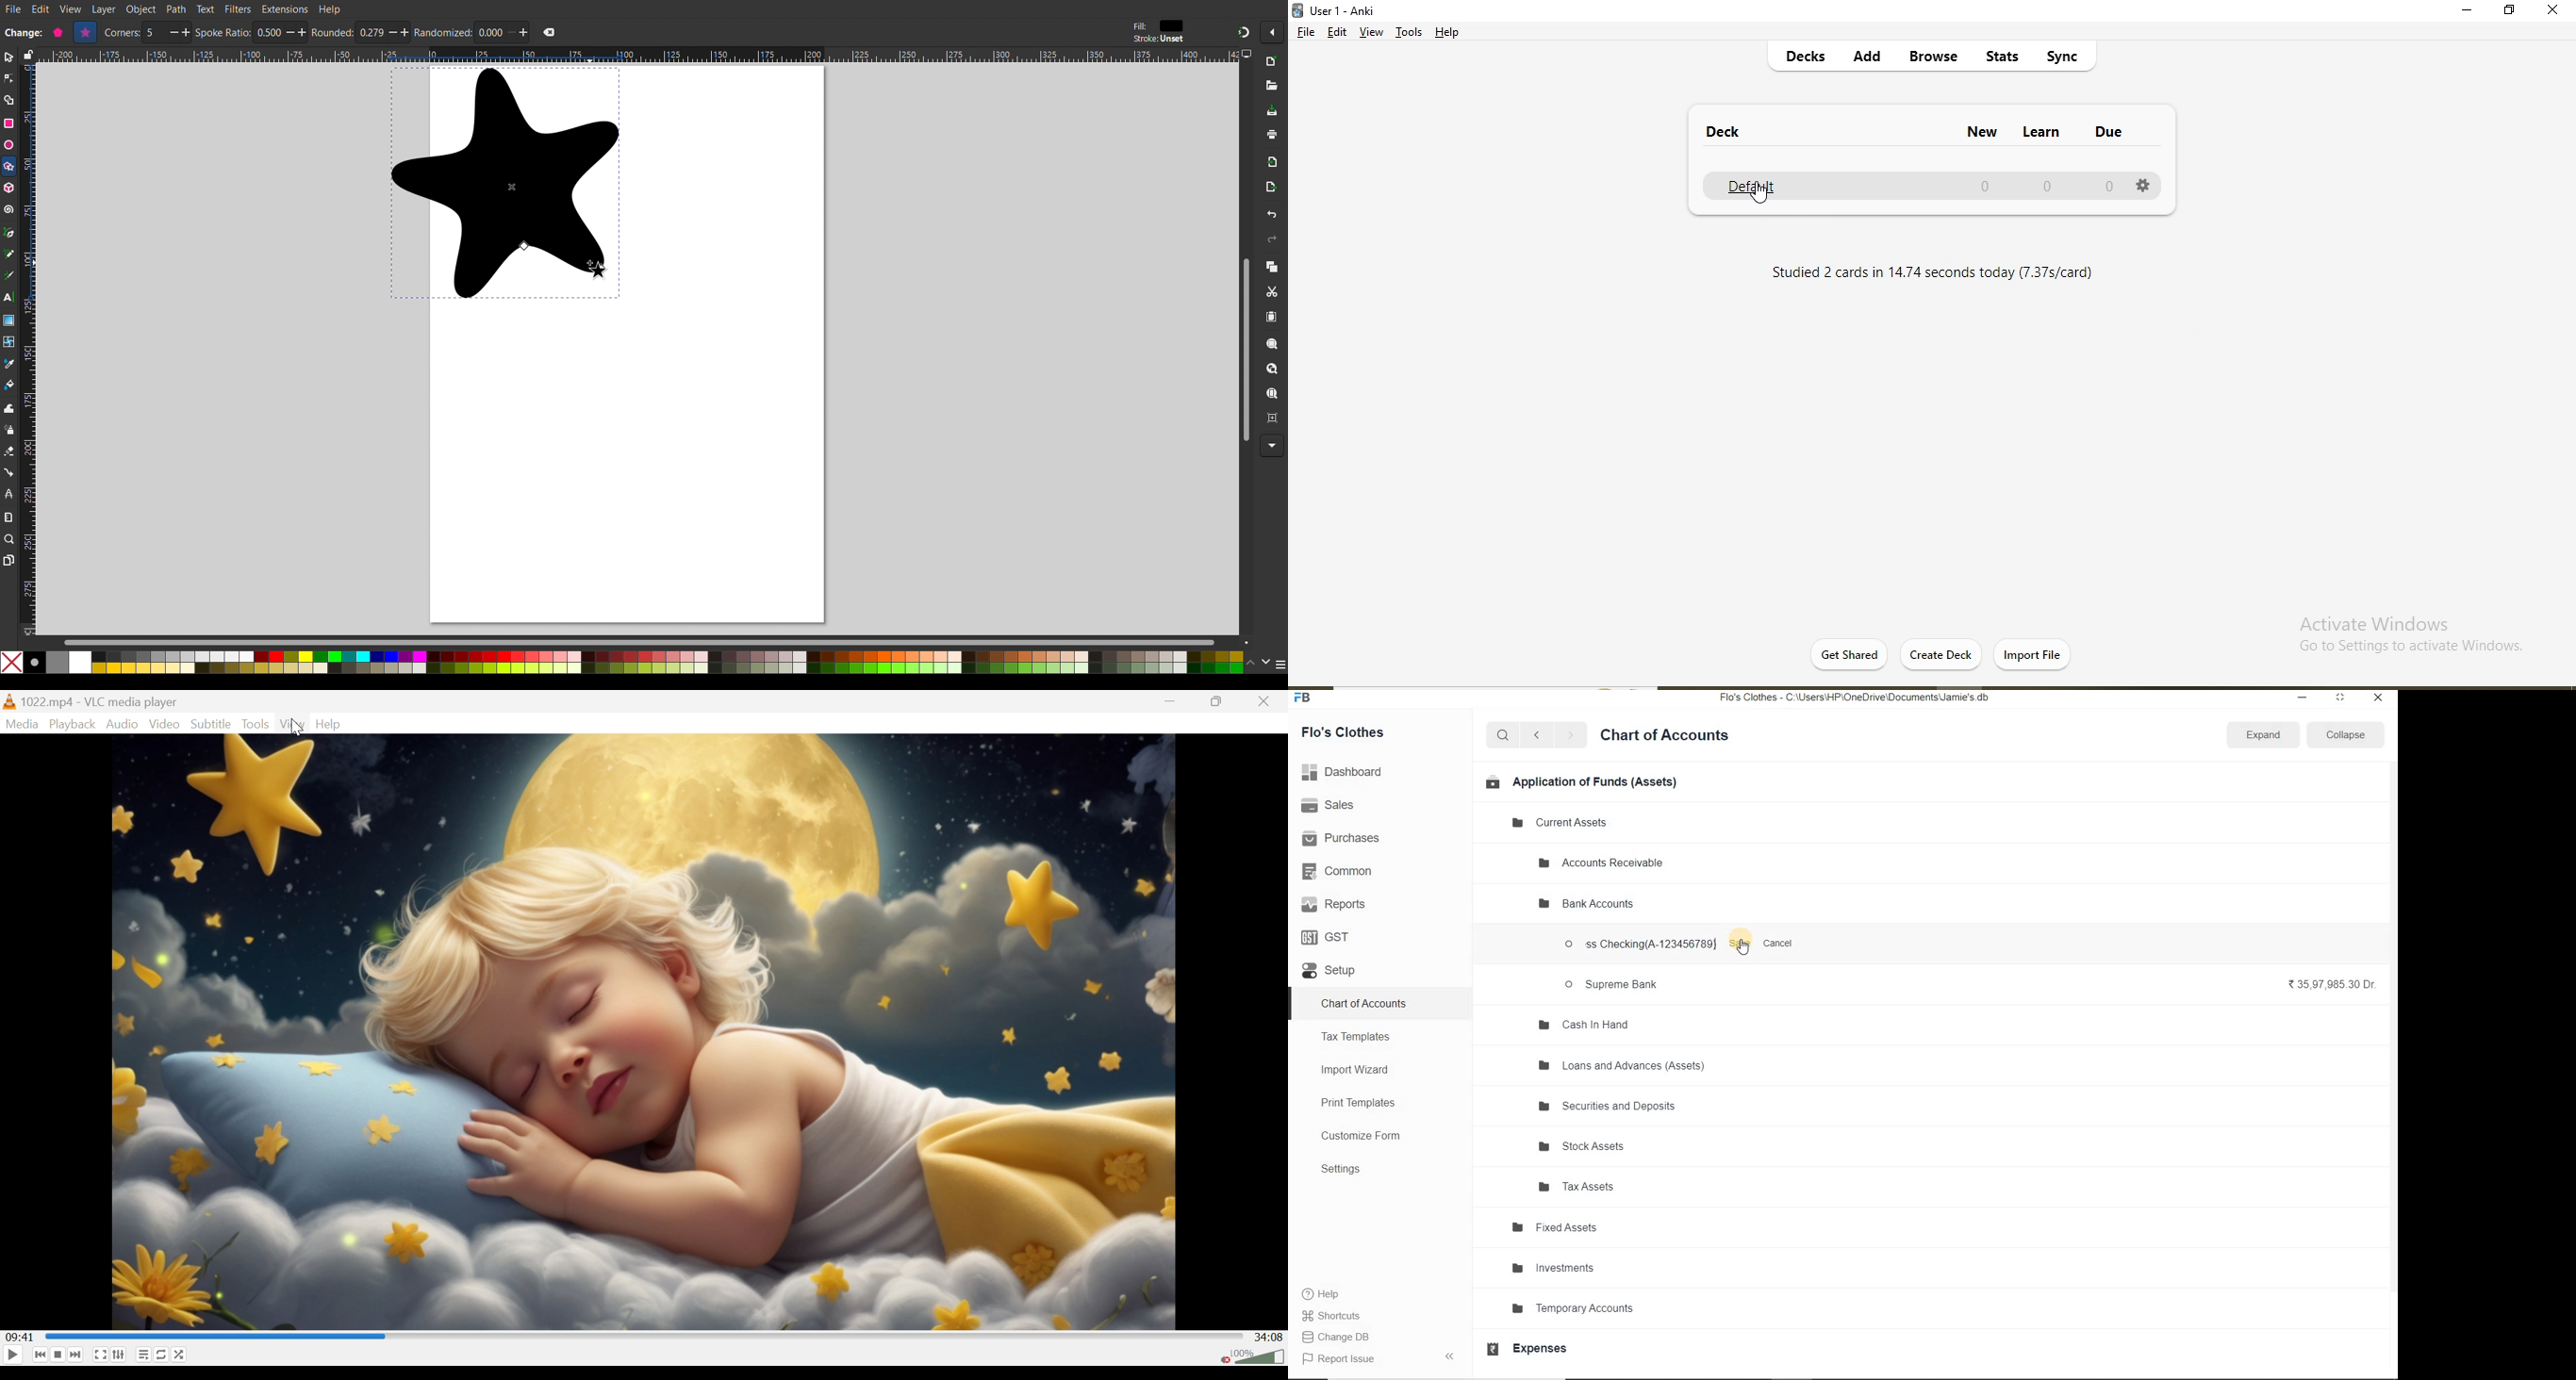 This screenshot has width=2576, height=1400. I want to click on restore, so click(2509, 12).